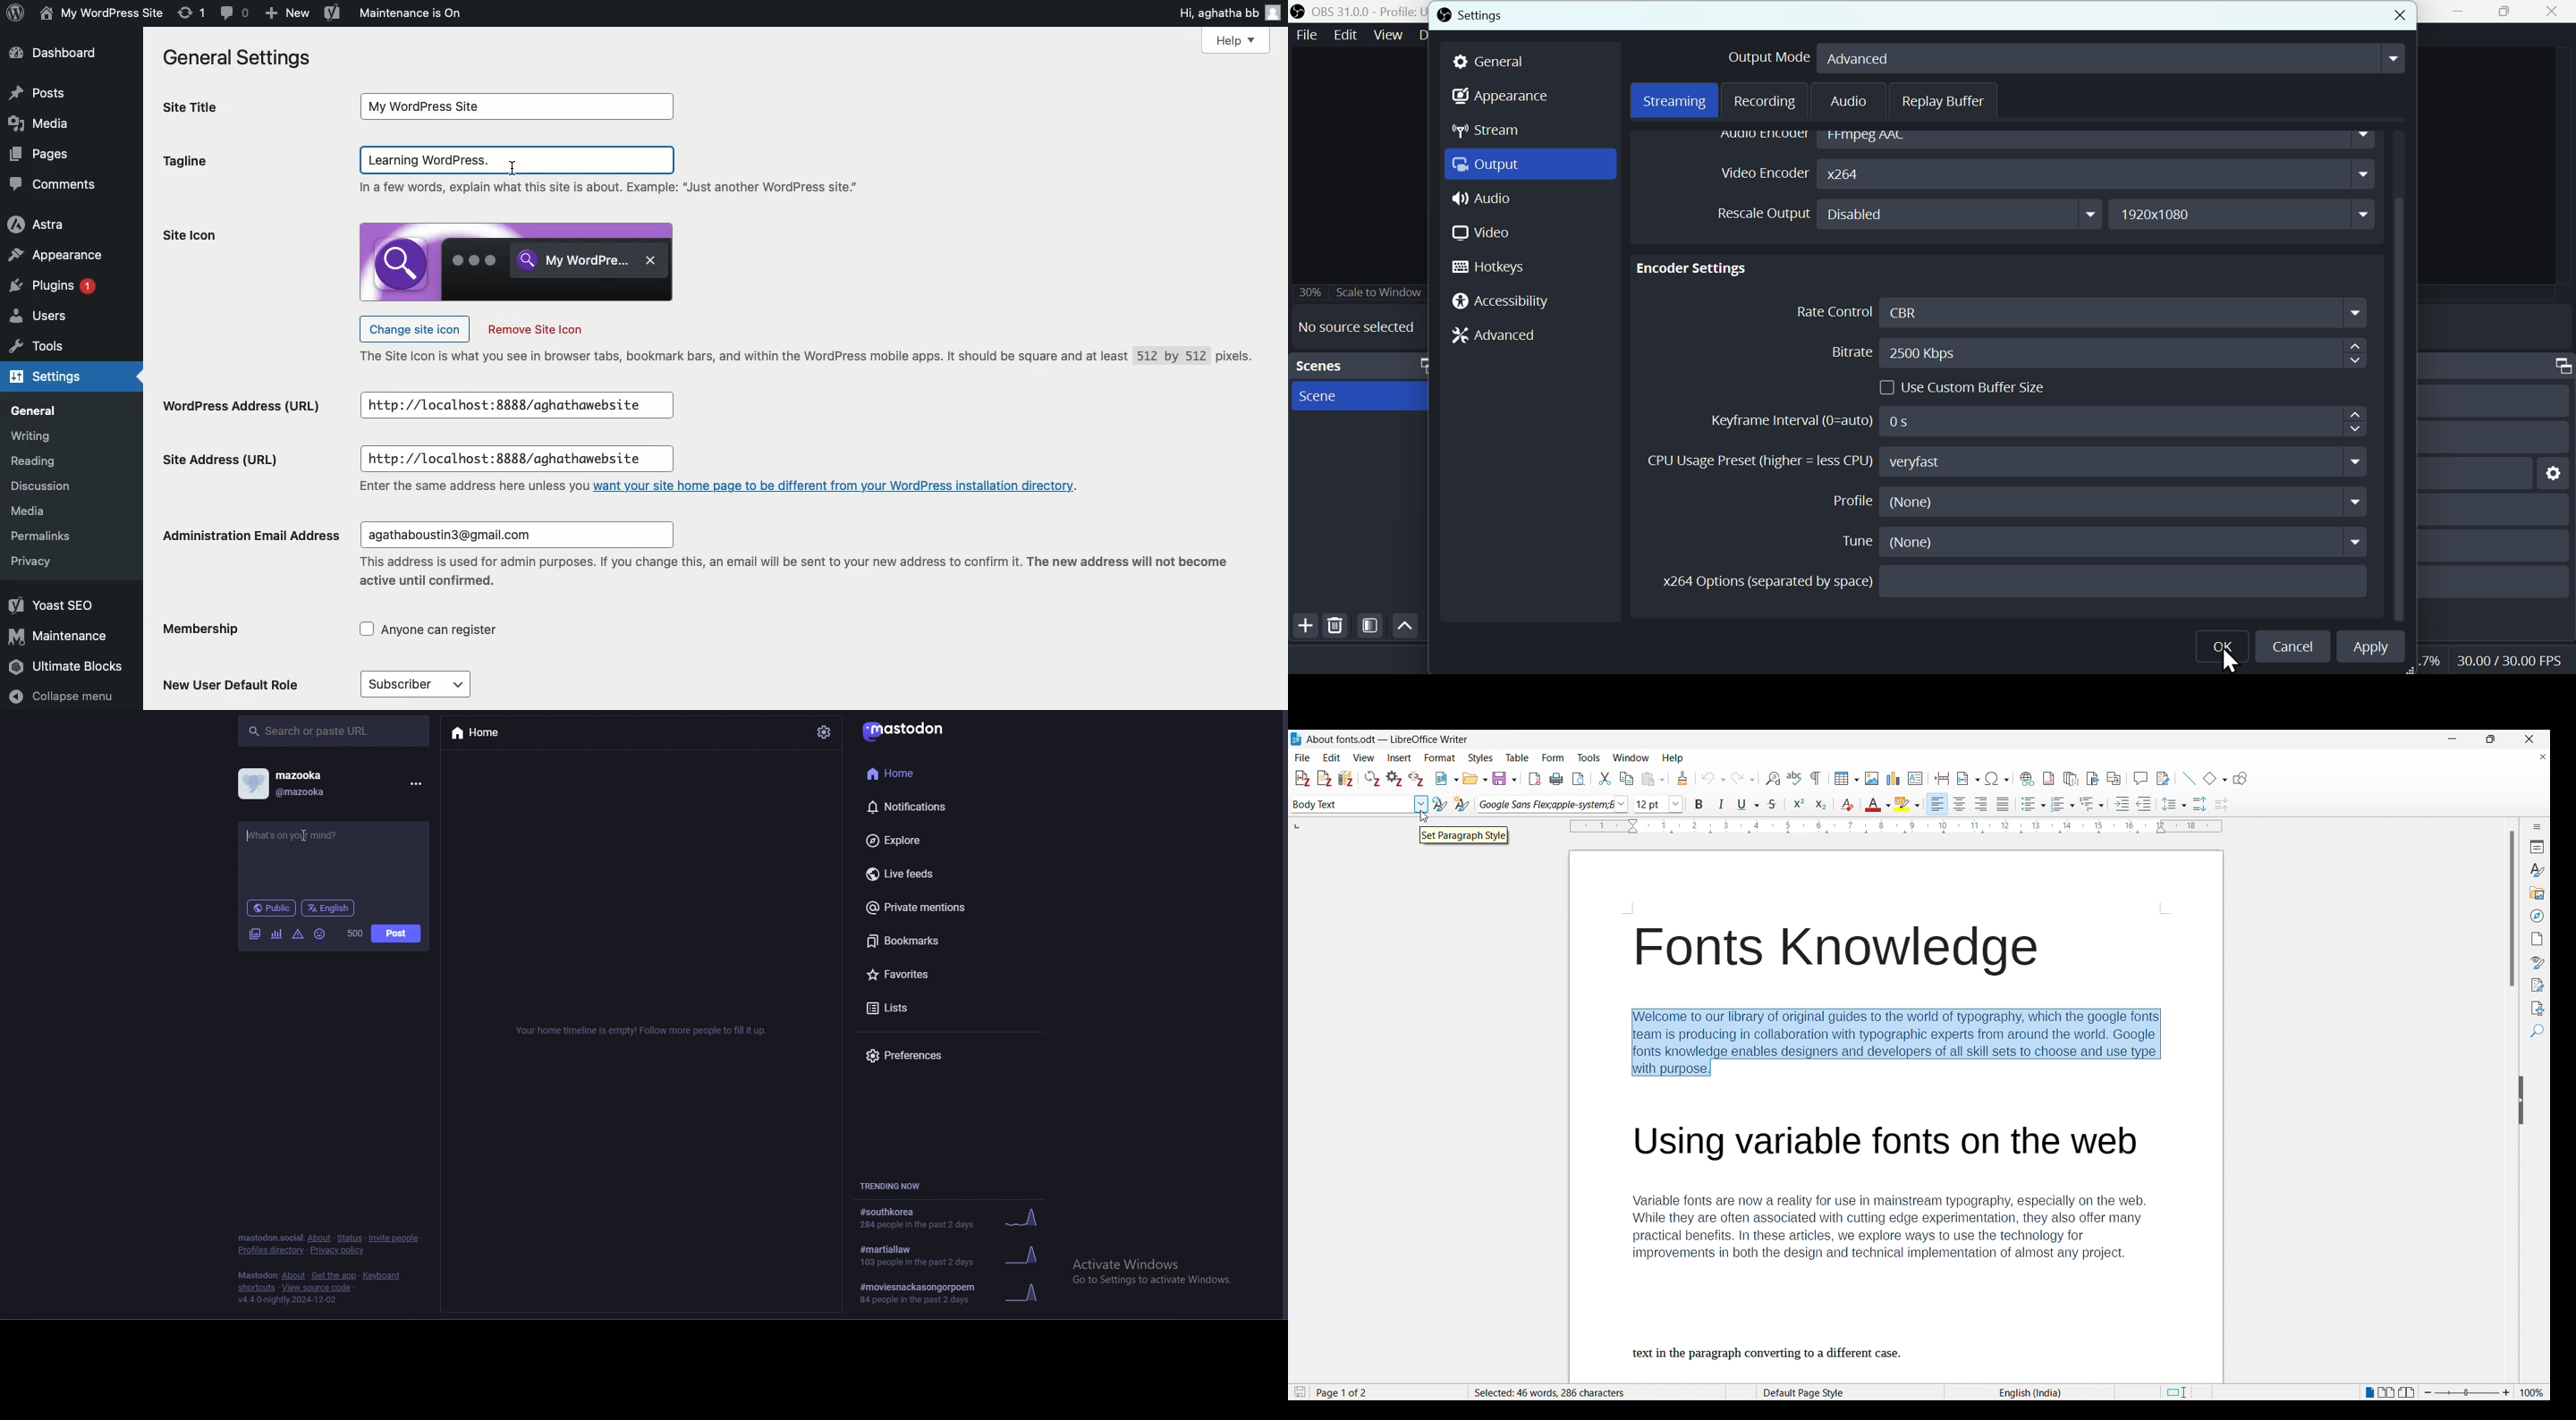 The image size is (2576, 1428). I want to click on Maximise, so click(2506, 11).